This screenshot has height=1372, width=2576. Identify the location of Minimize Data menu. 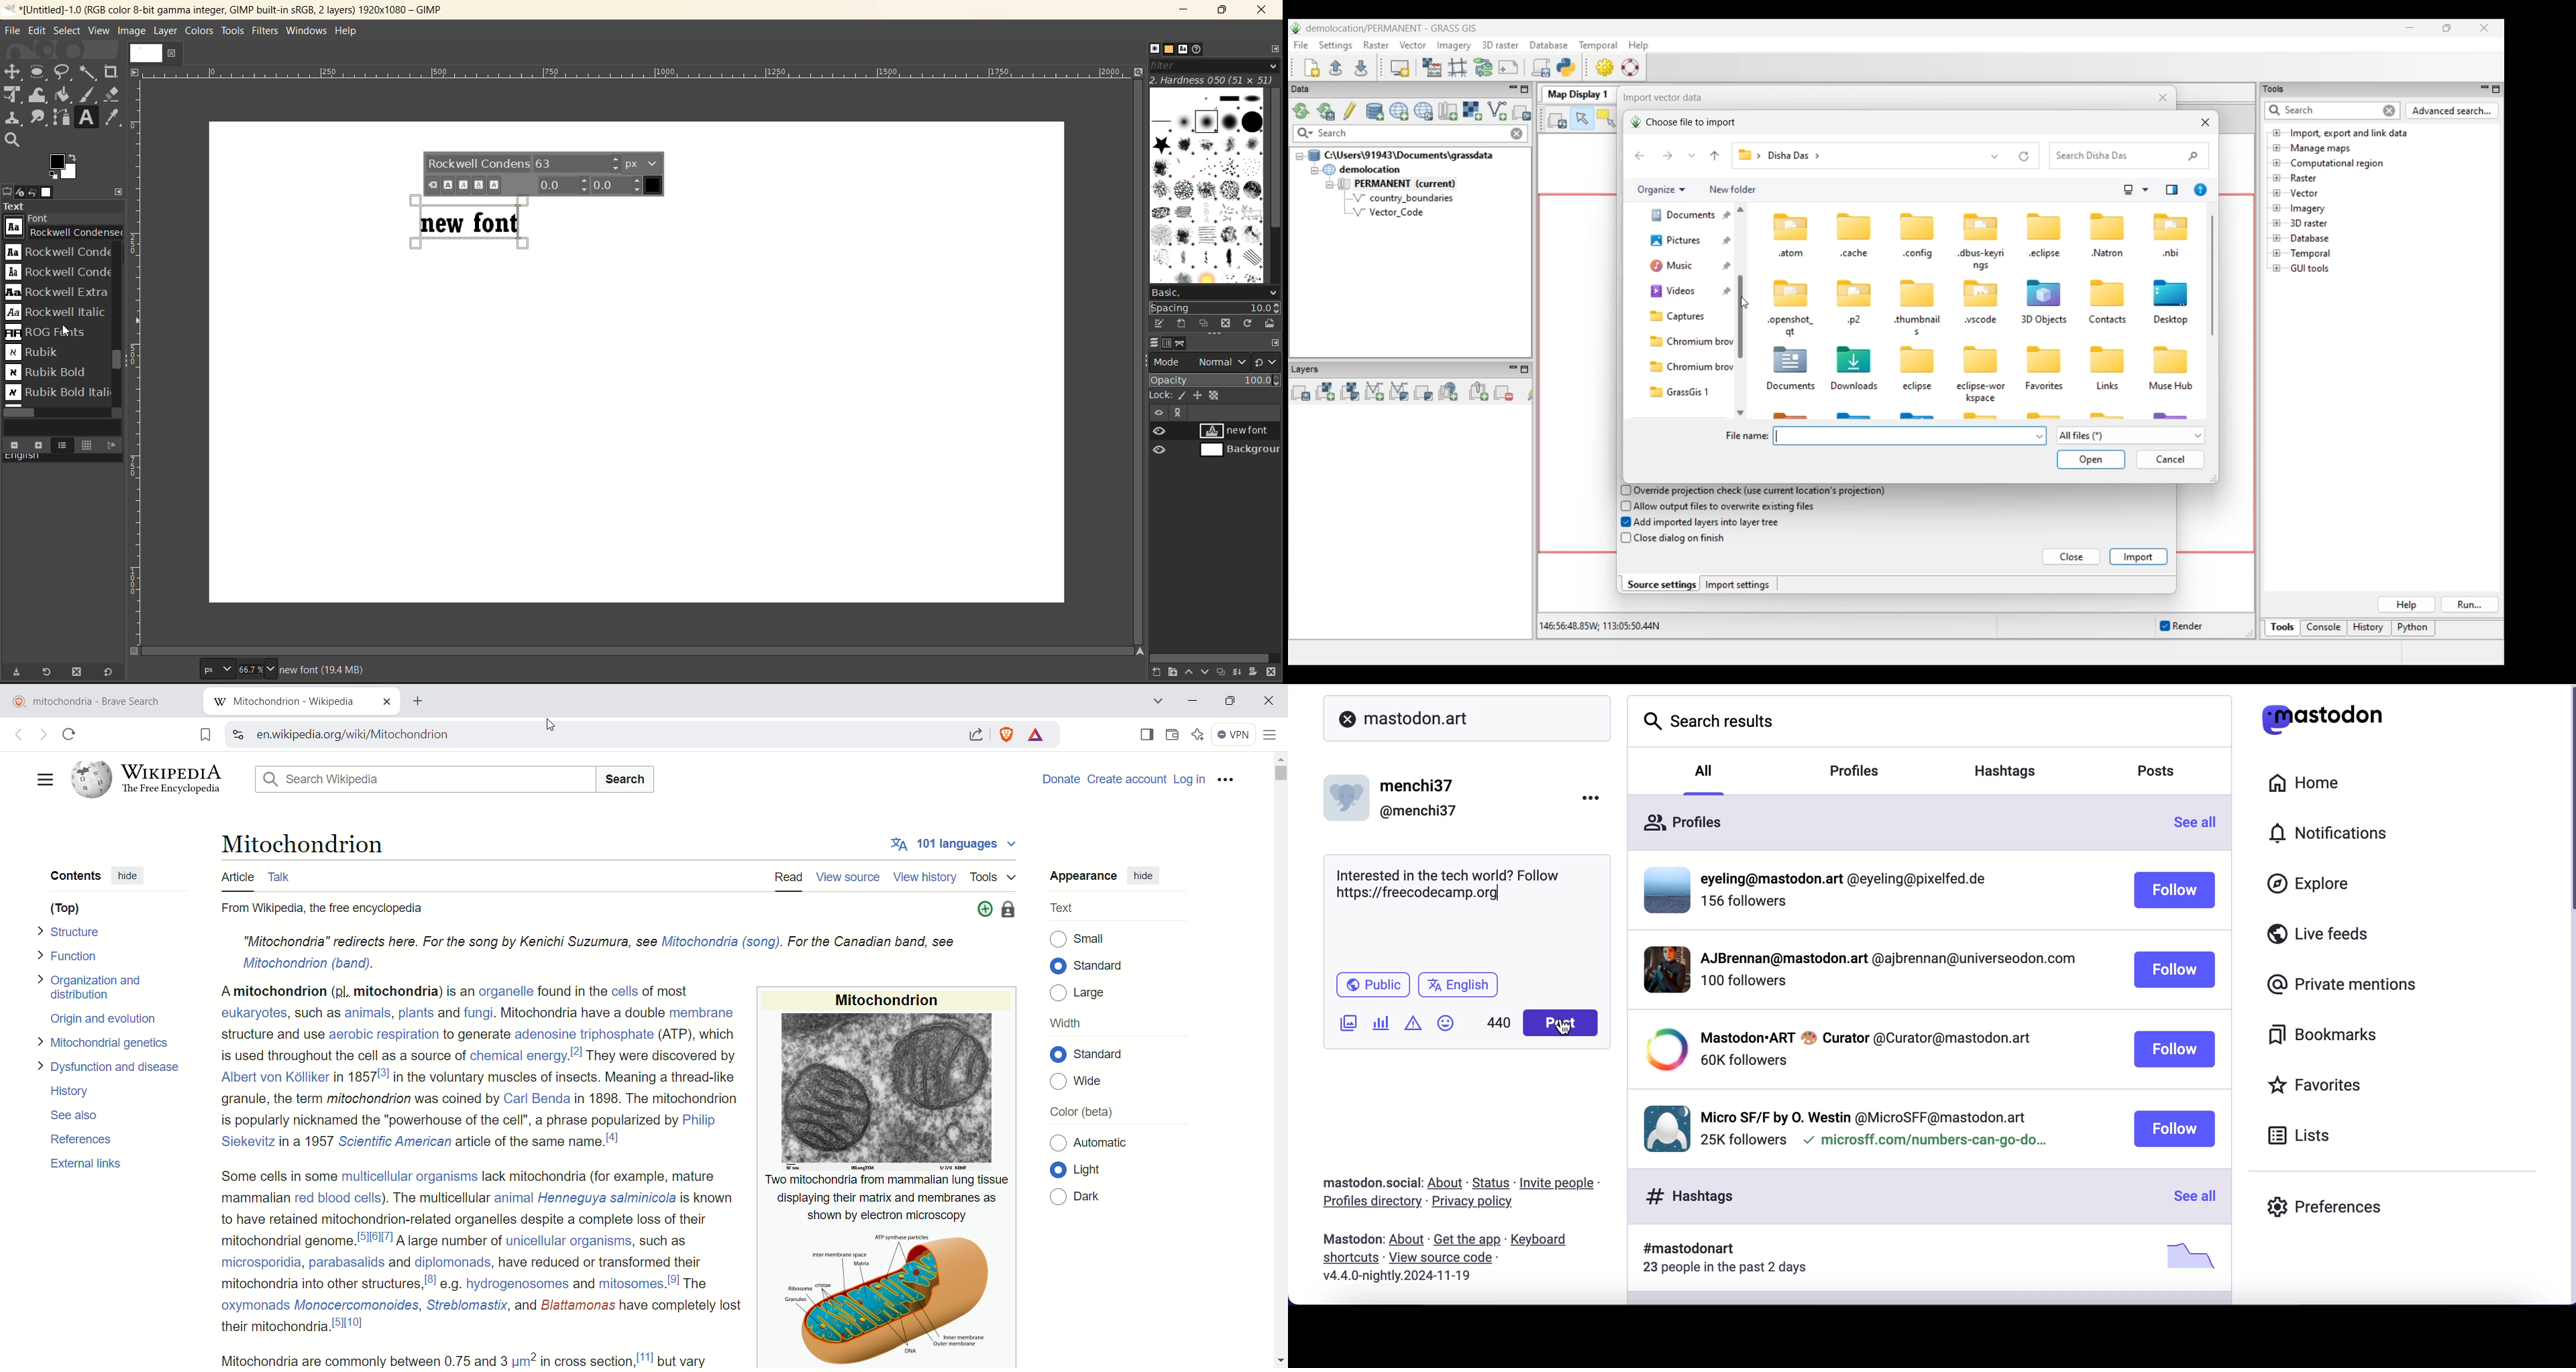
(1513, 90).